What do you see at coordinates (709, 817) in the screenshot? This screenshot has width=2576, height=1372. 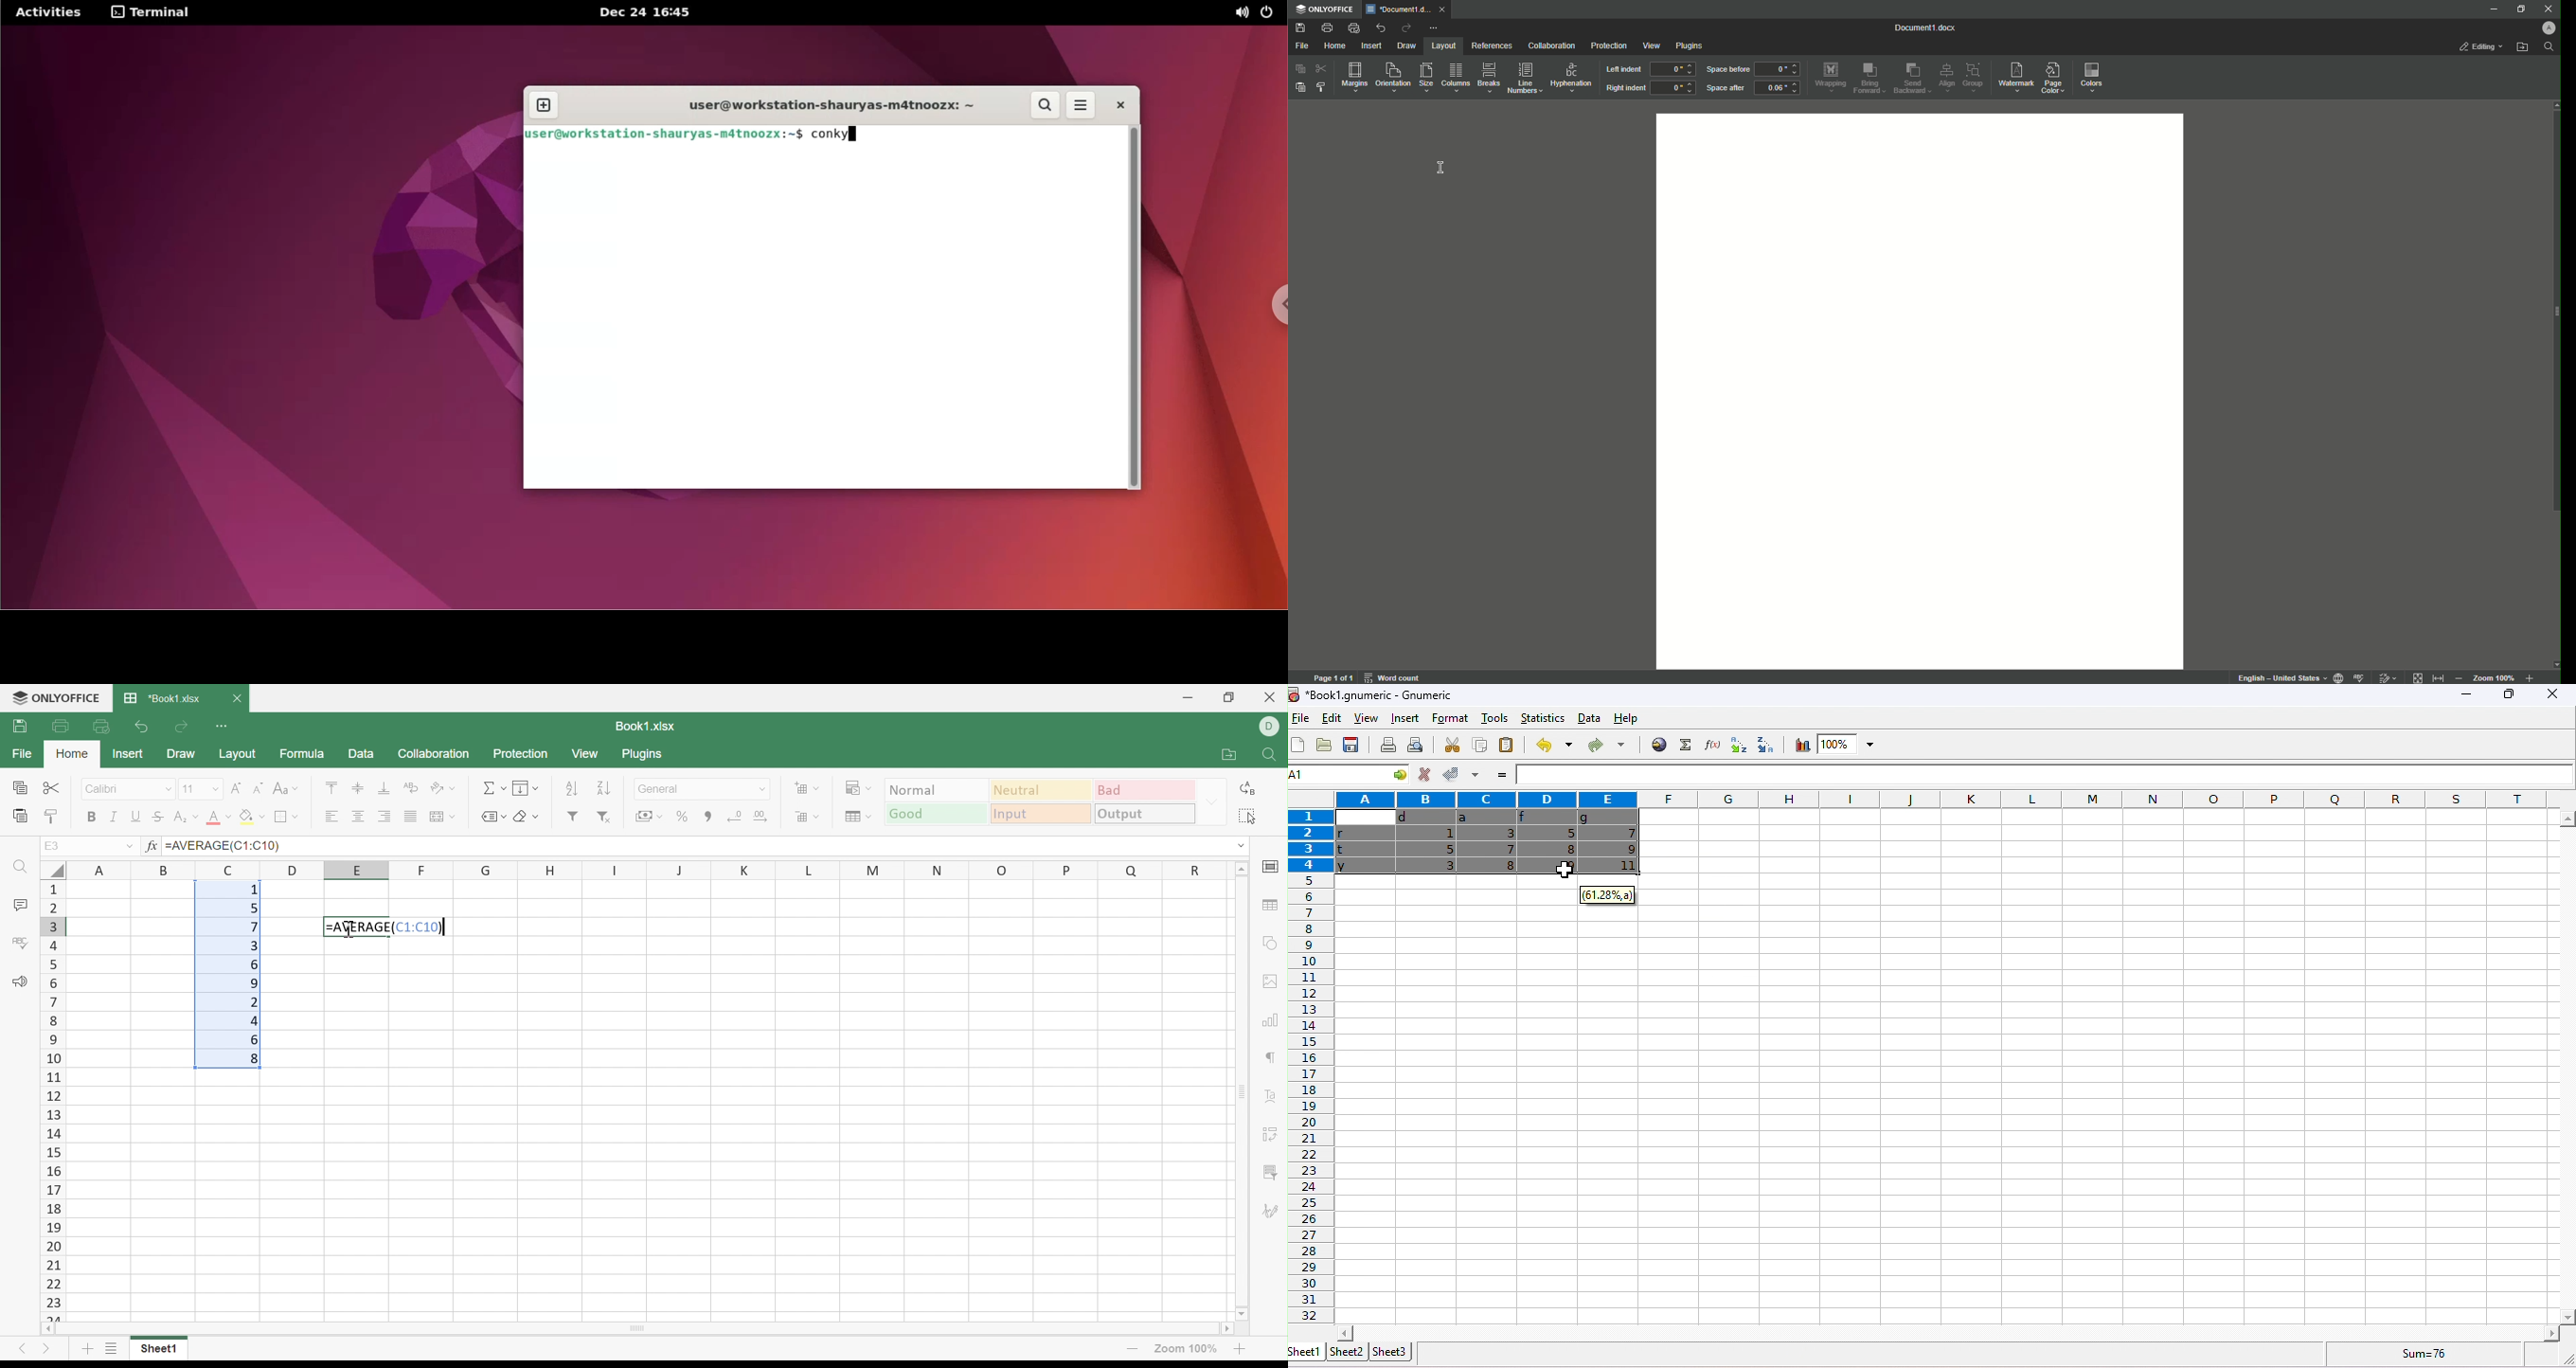 I see `Comma style` at bounding box center [709, 817].